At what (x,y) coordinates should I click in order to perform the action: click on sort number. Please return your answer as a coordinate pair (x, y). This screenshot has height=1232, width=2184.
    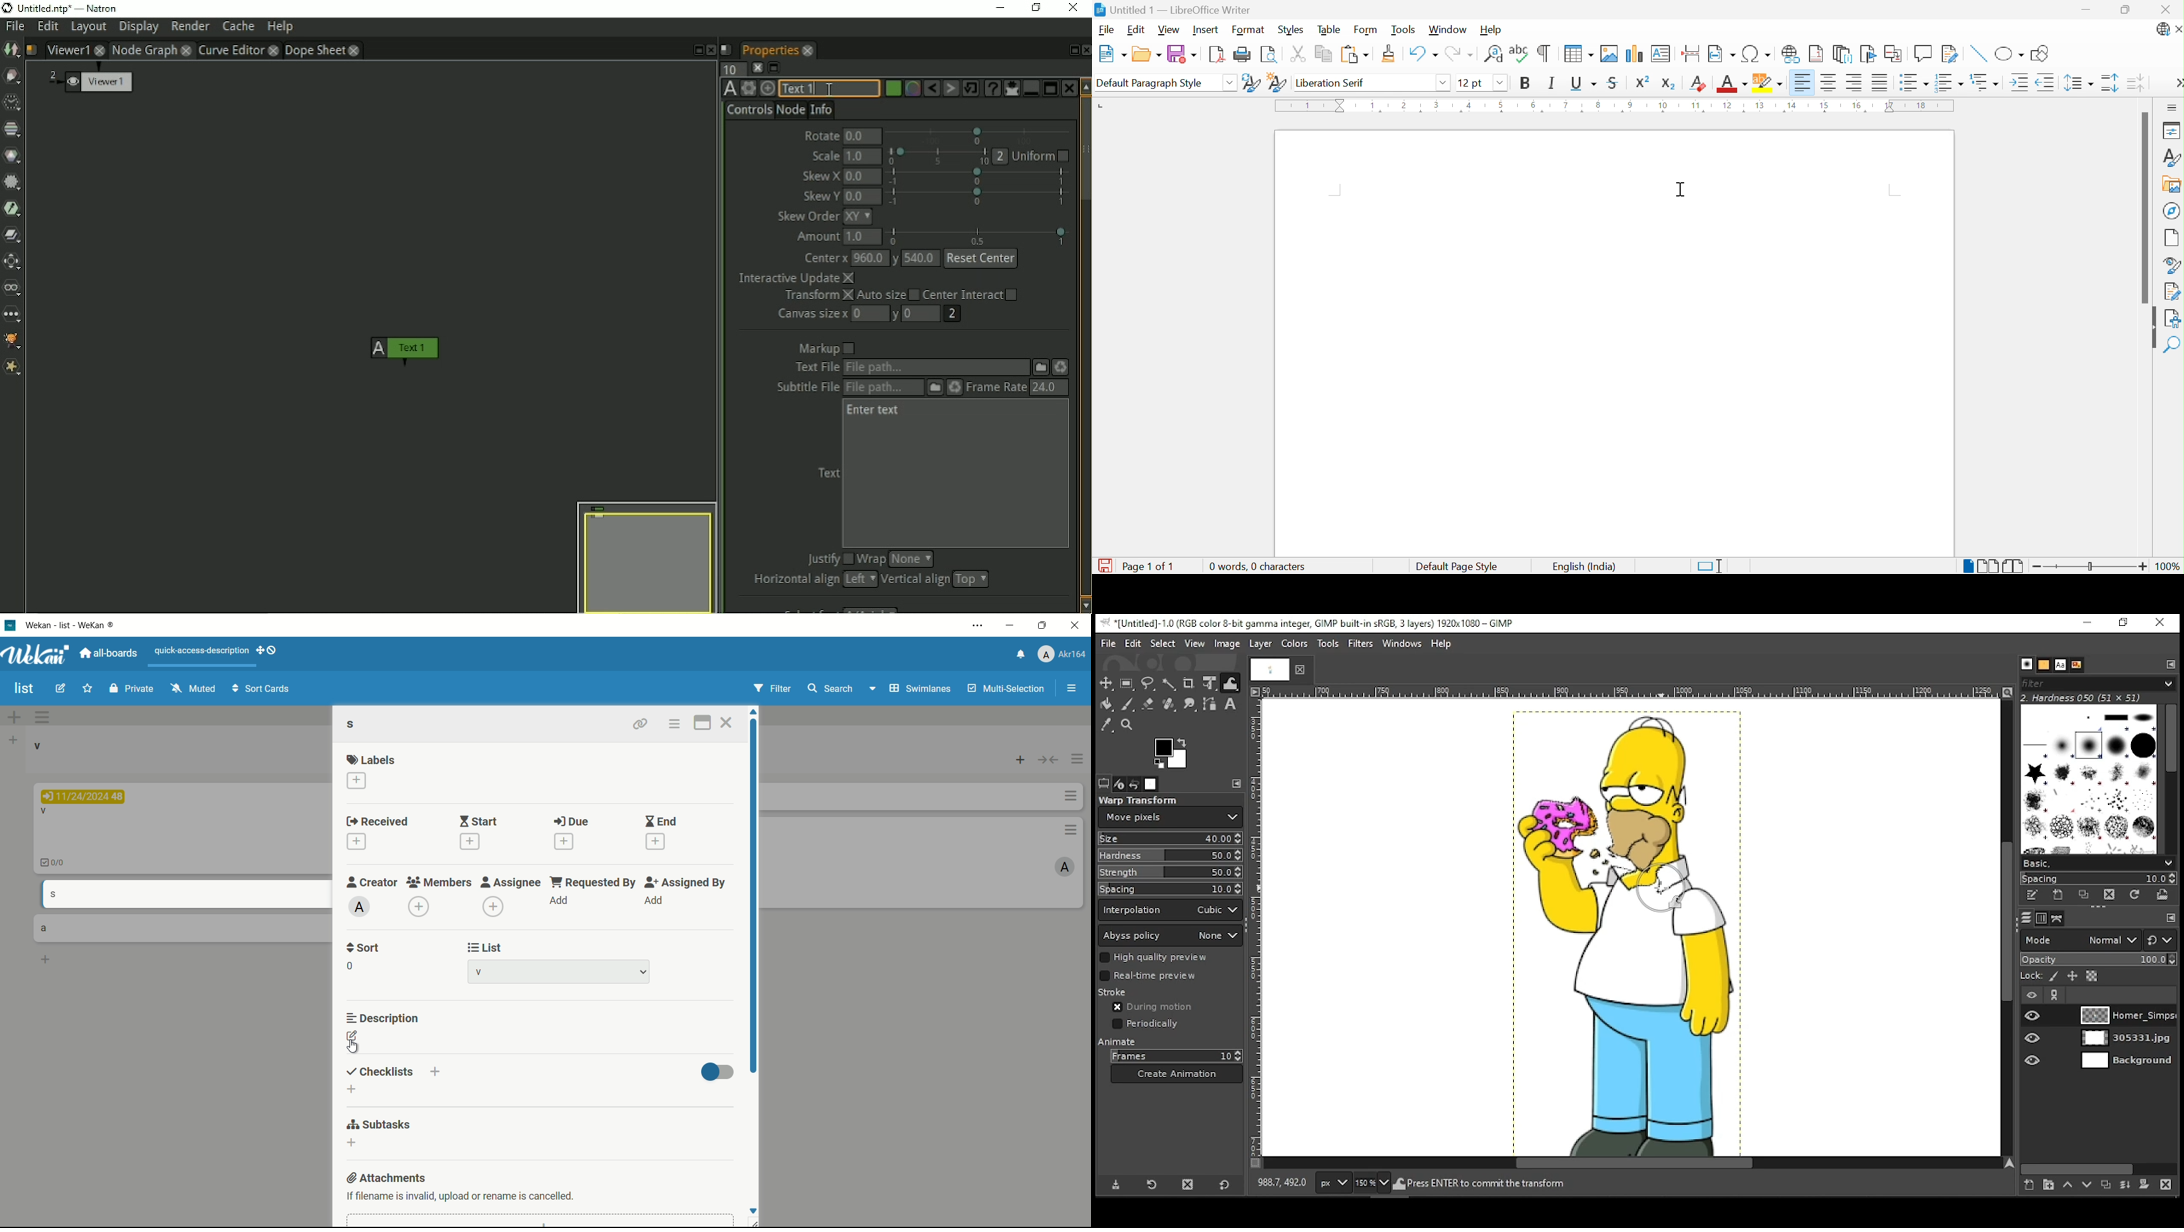
    Looking at the image, I should click on (349, 966).